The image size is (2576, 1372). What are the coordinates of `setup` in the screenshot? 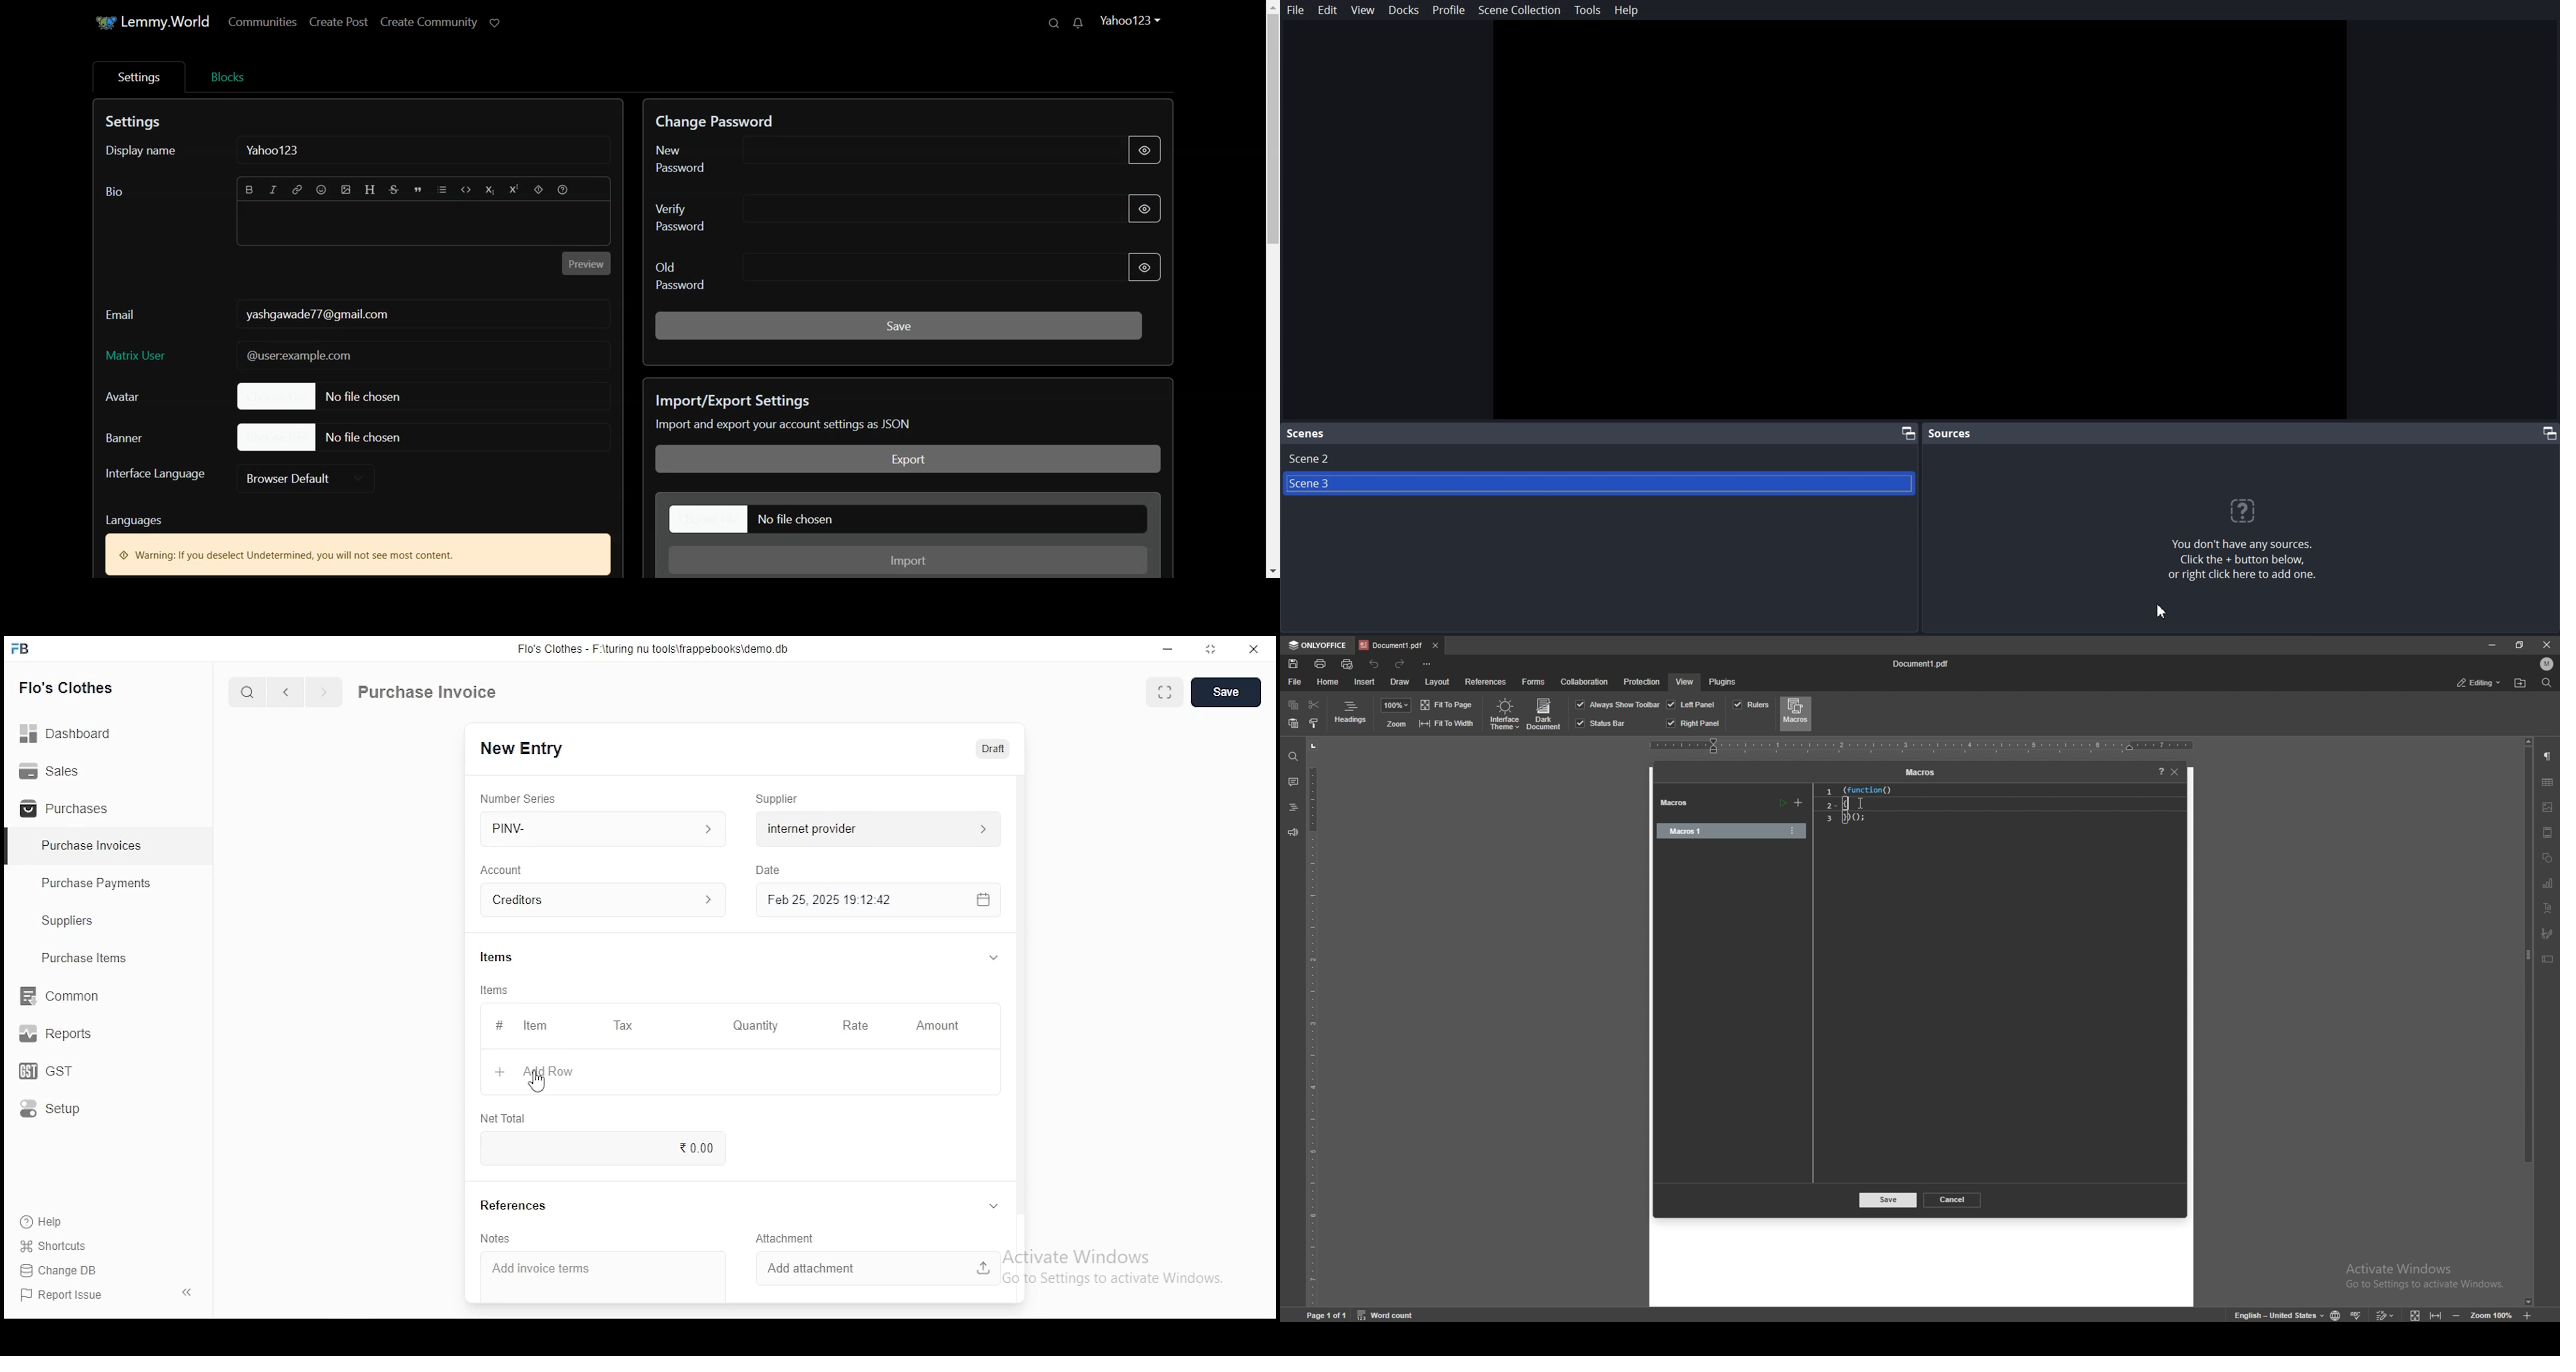 It's located at (63, 1110).